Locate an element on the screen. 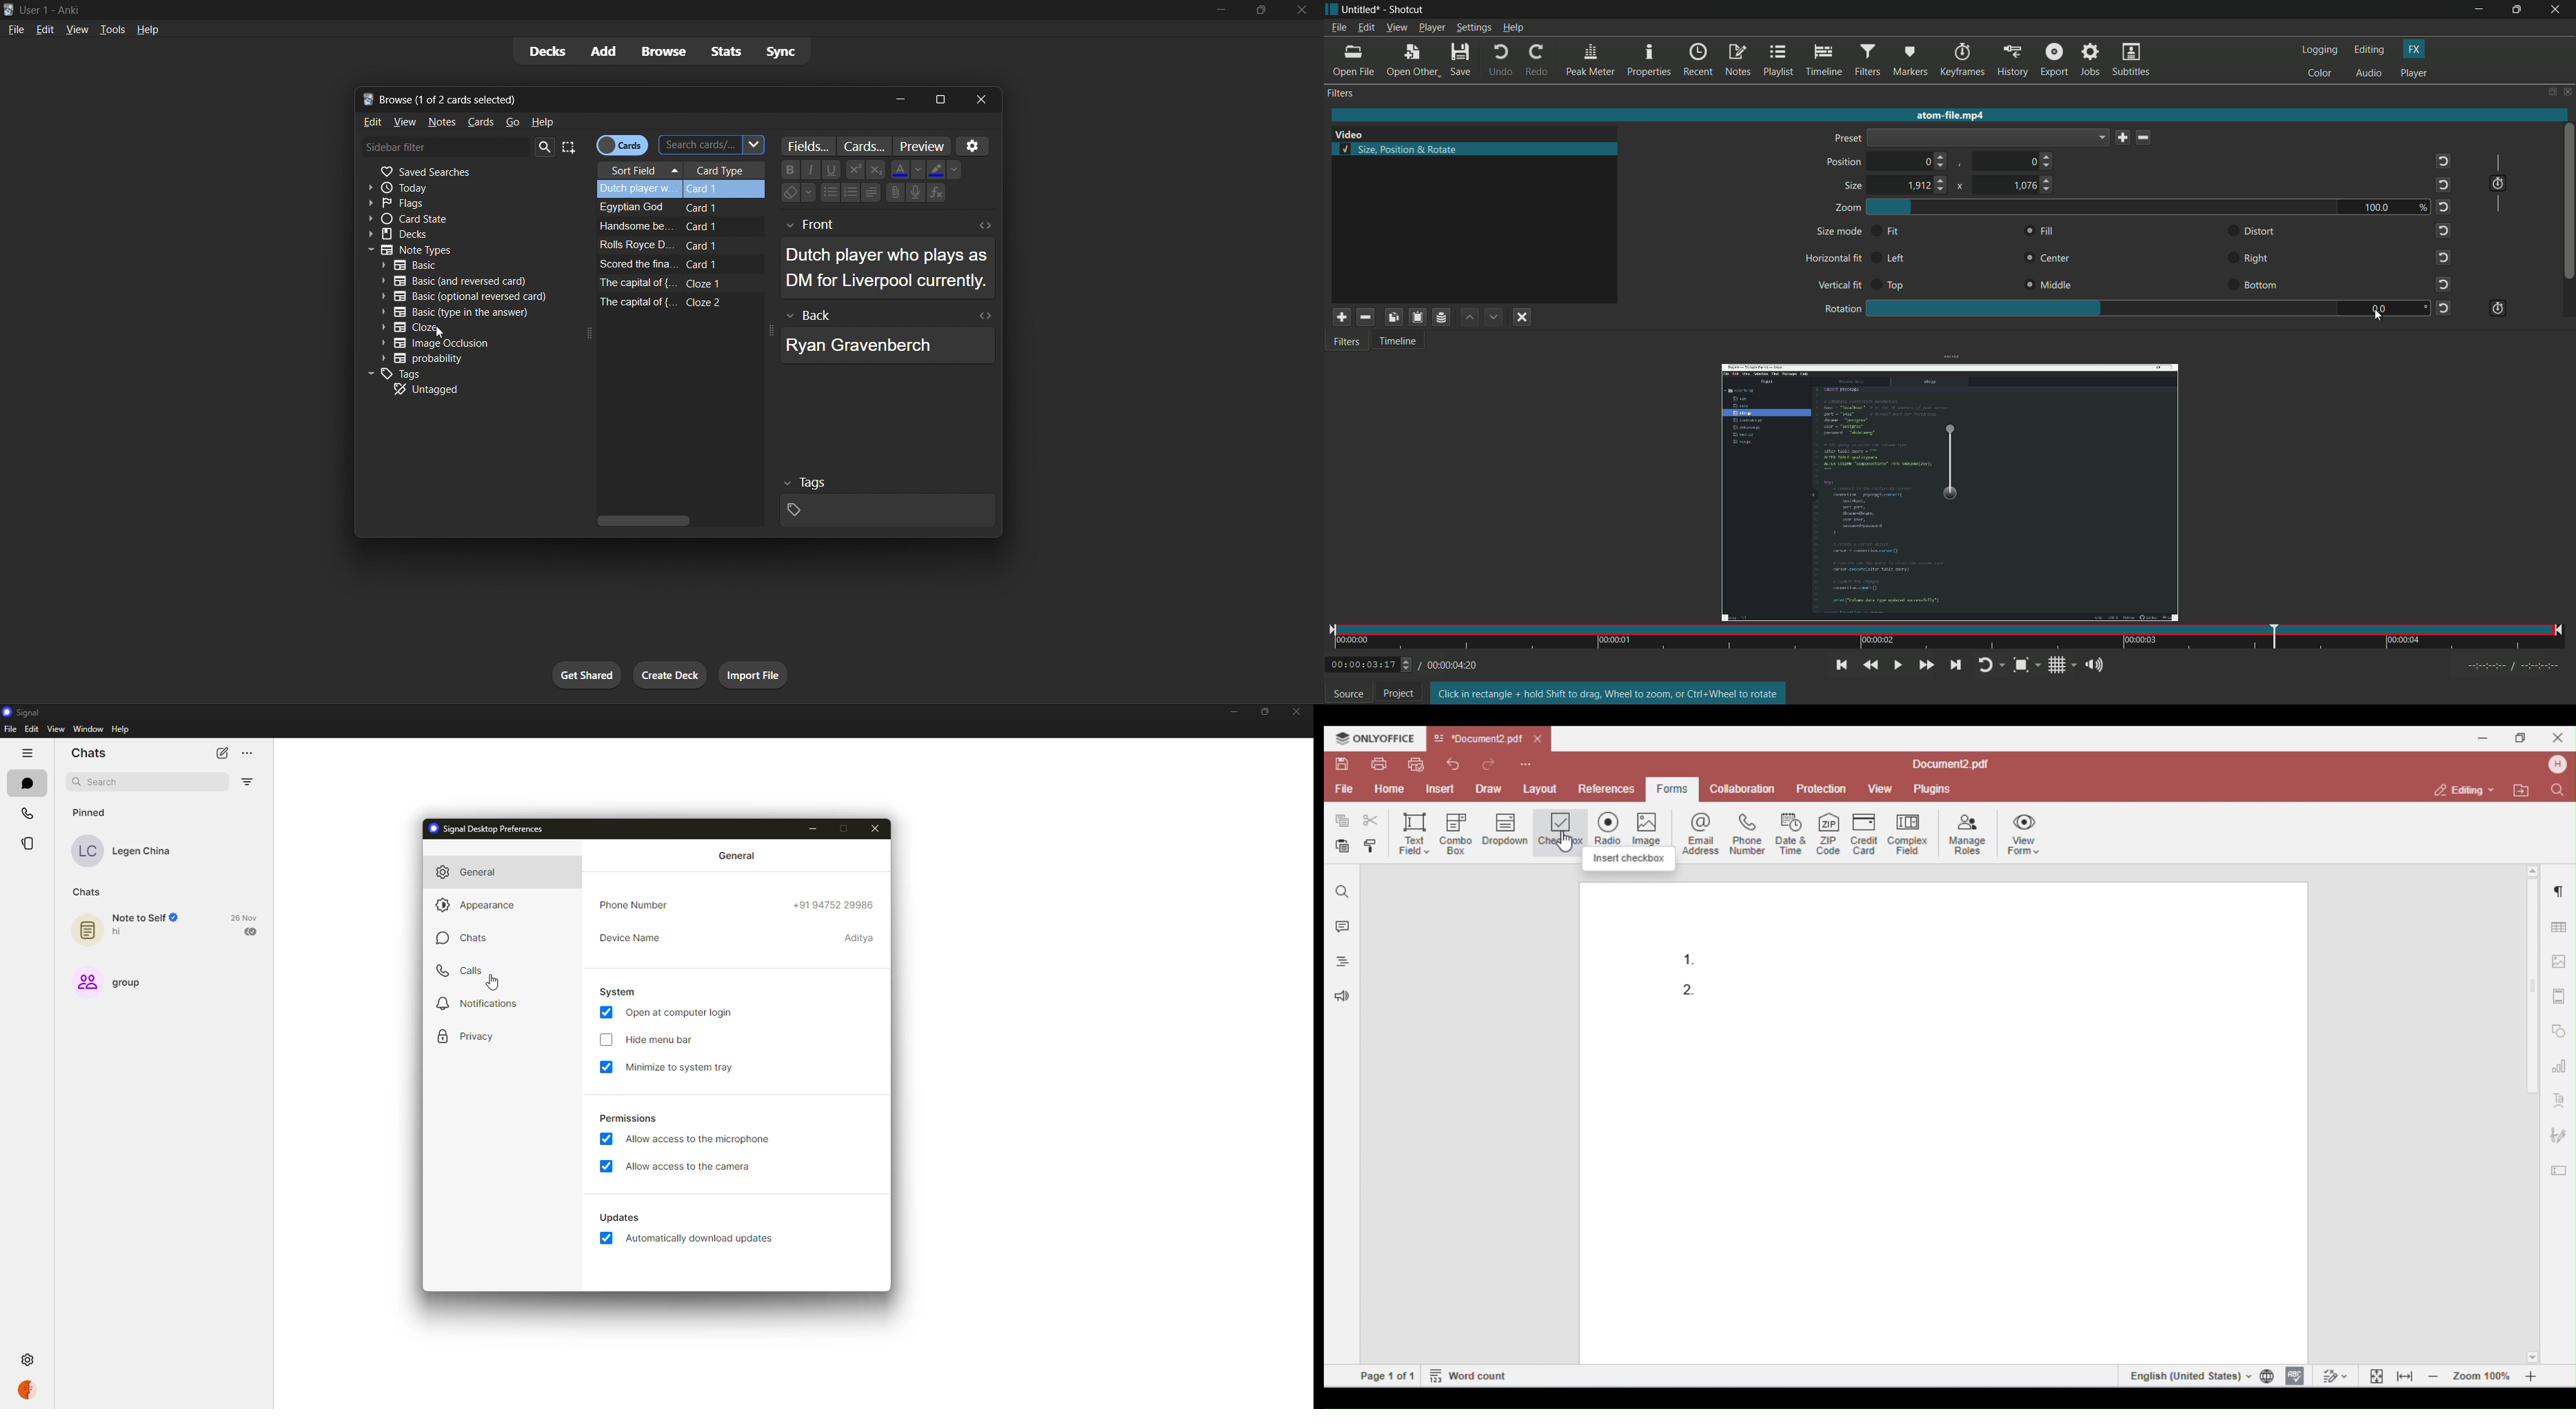 The image size is (2576, 1428). card state filter expand is located at coordinates (466, 220).